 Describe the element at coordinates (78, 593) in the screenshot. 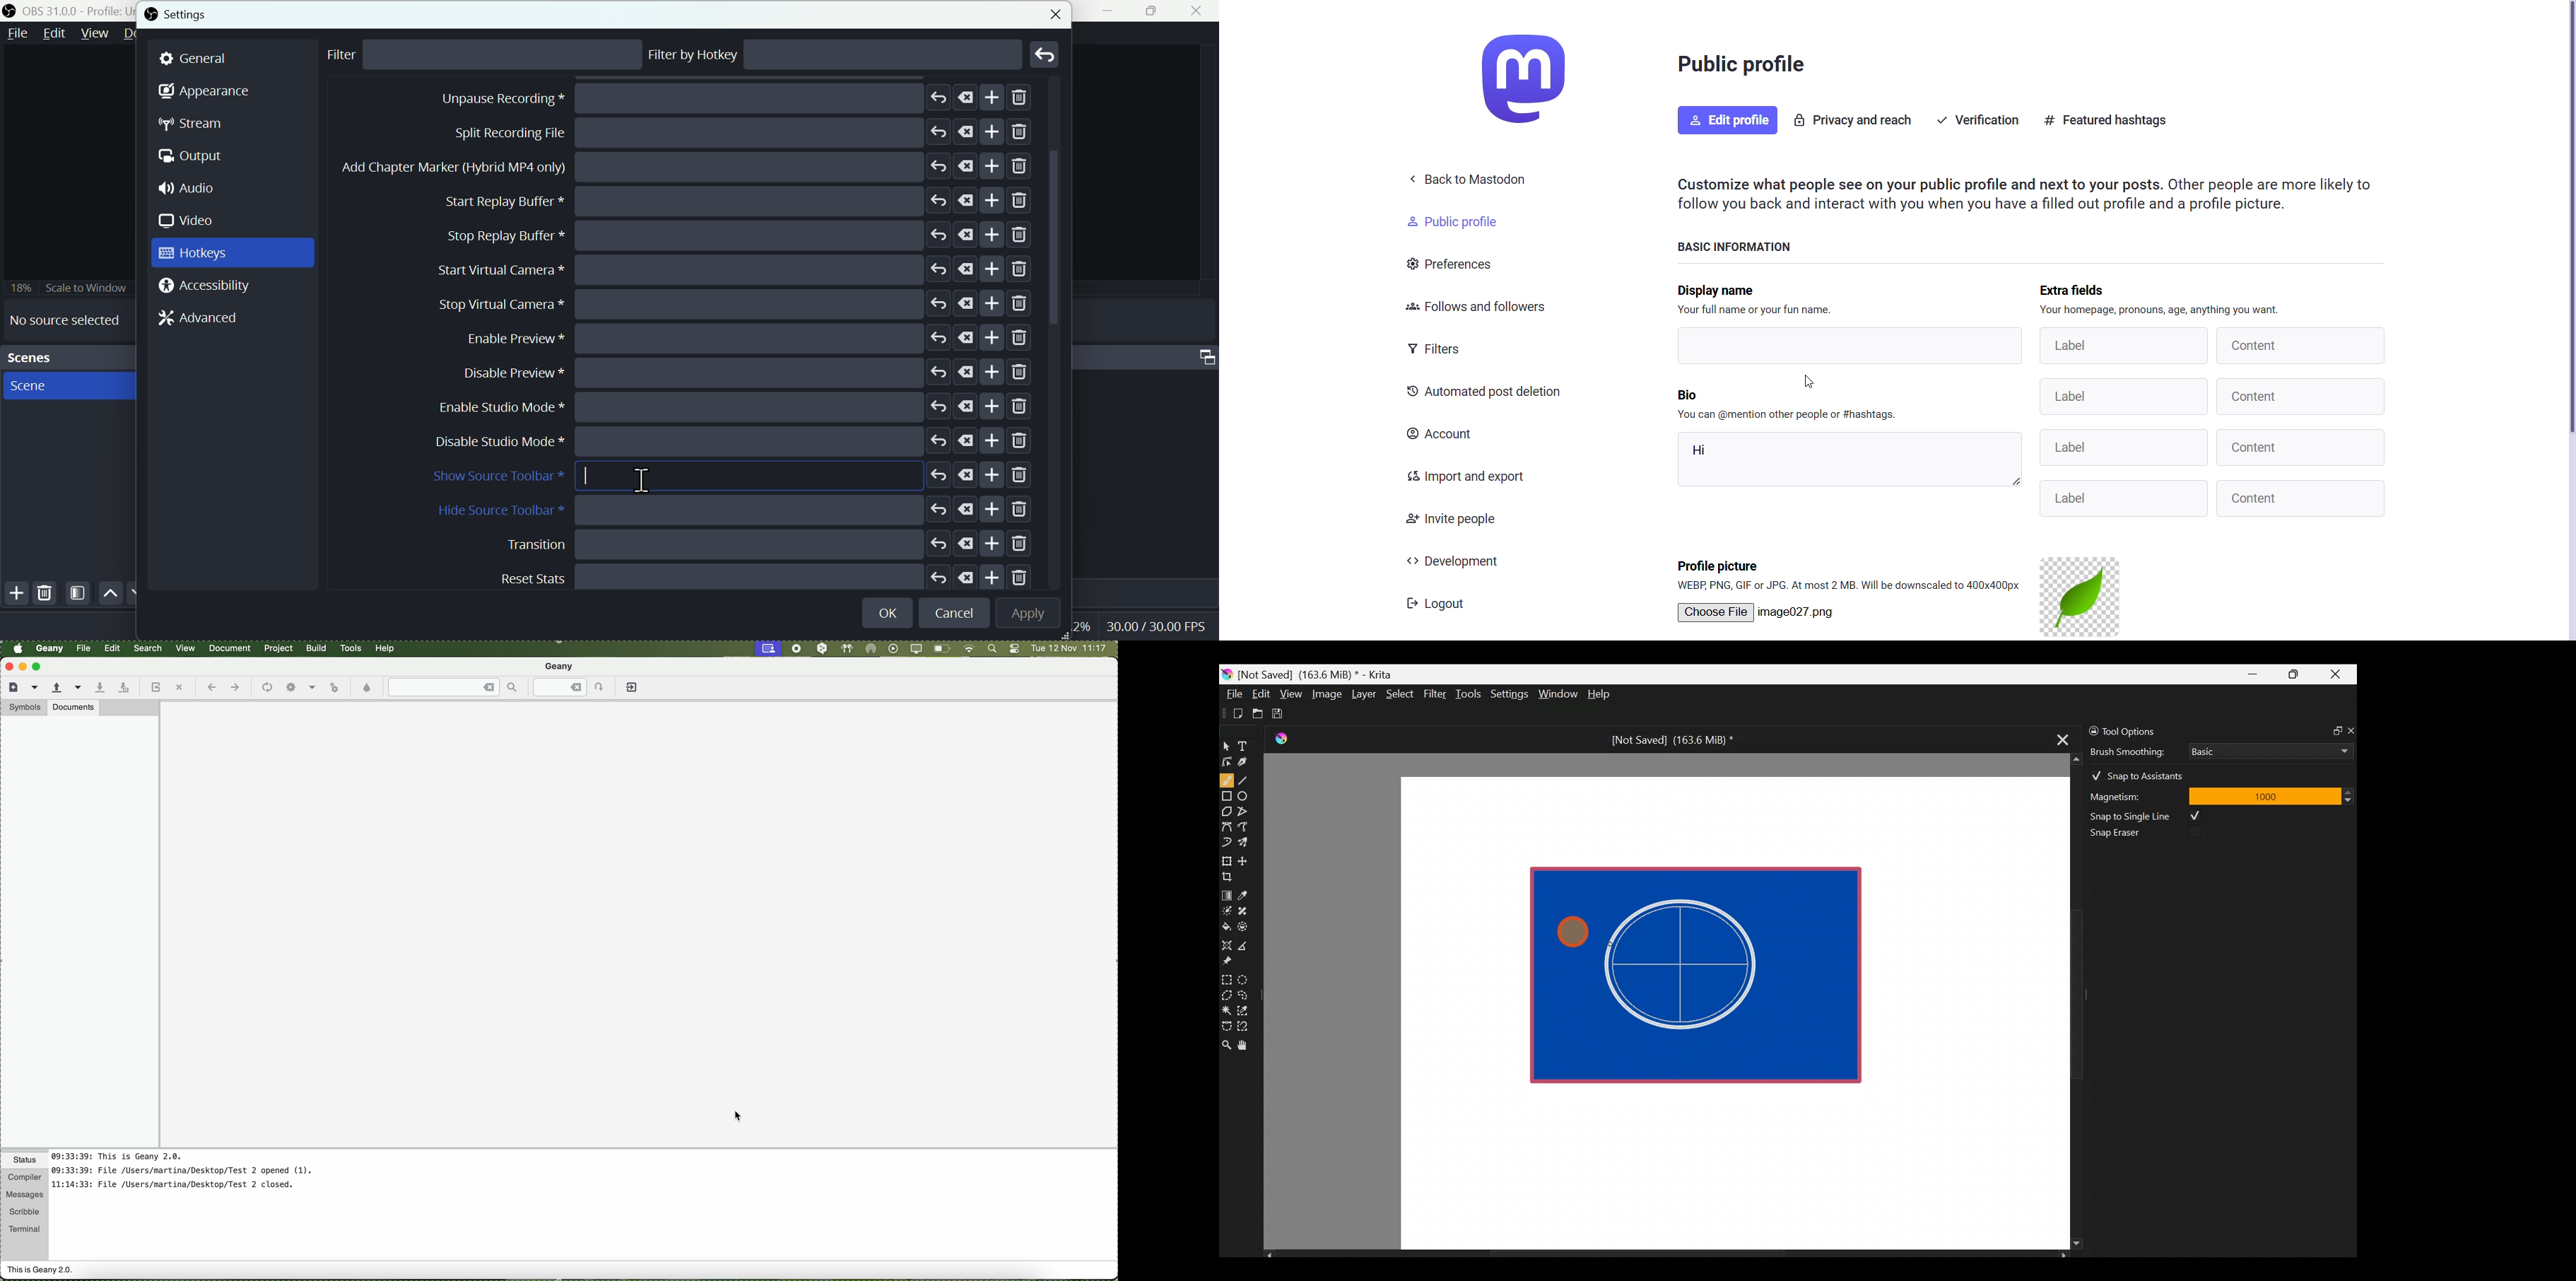

I see `Filter` at that location.